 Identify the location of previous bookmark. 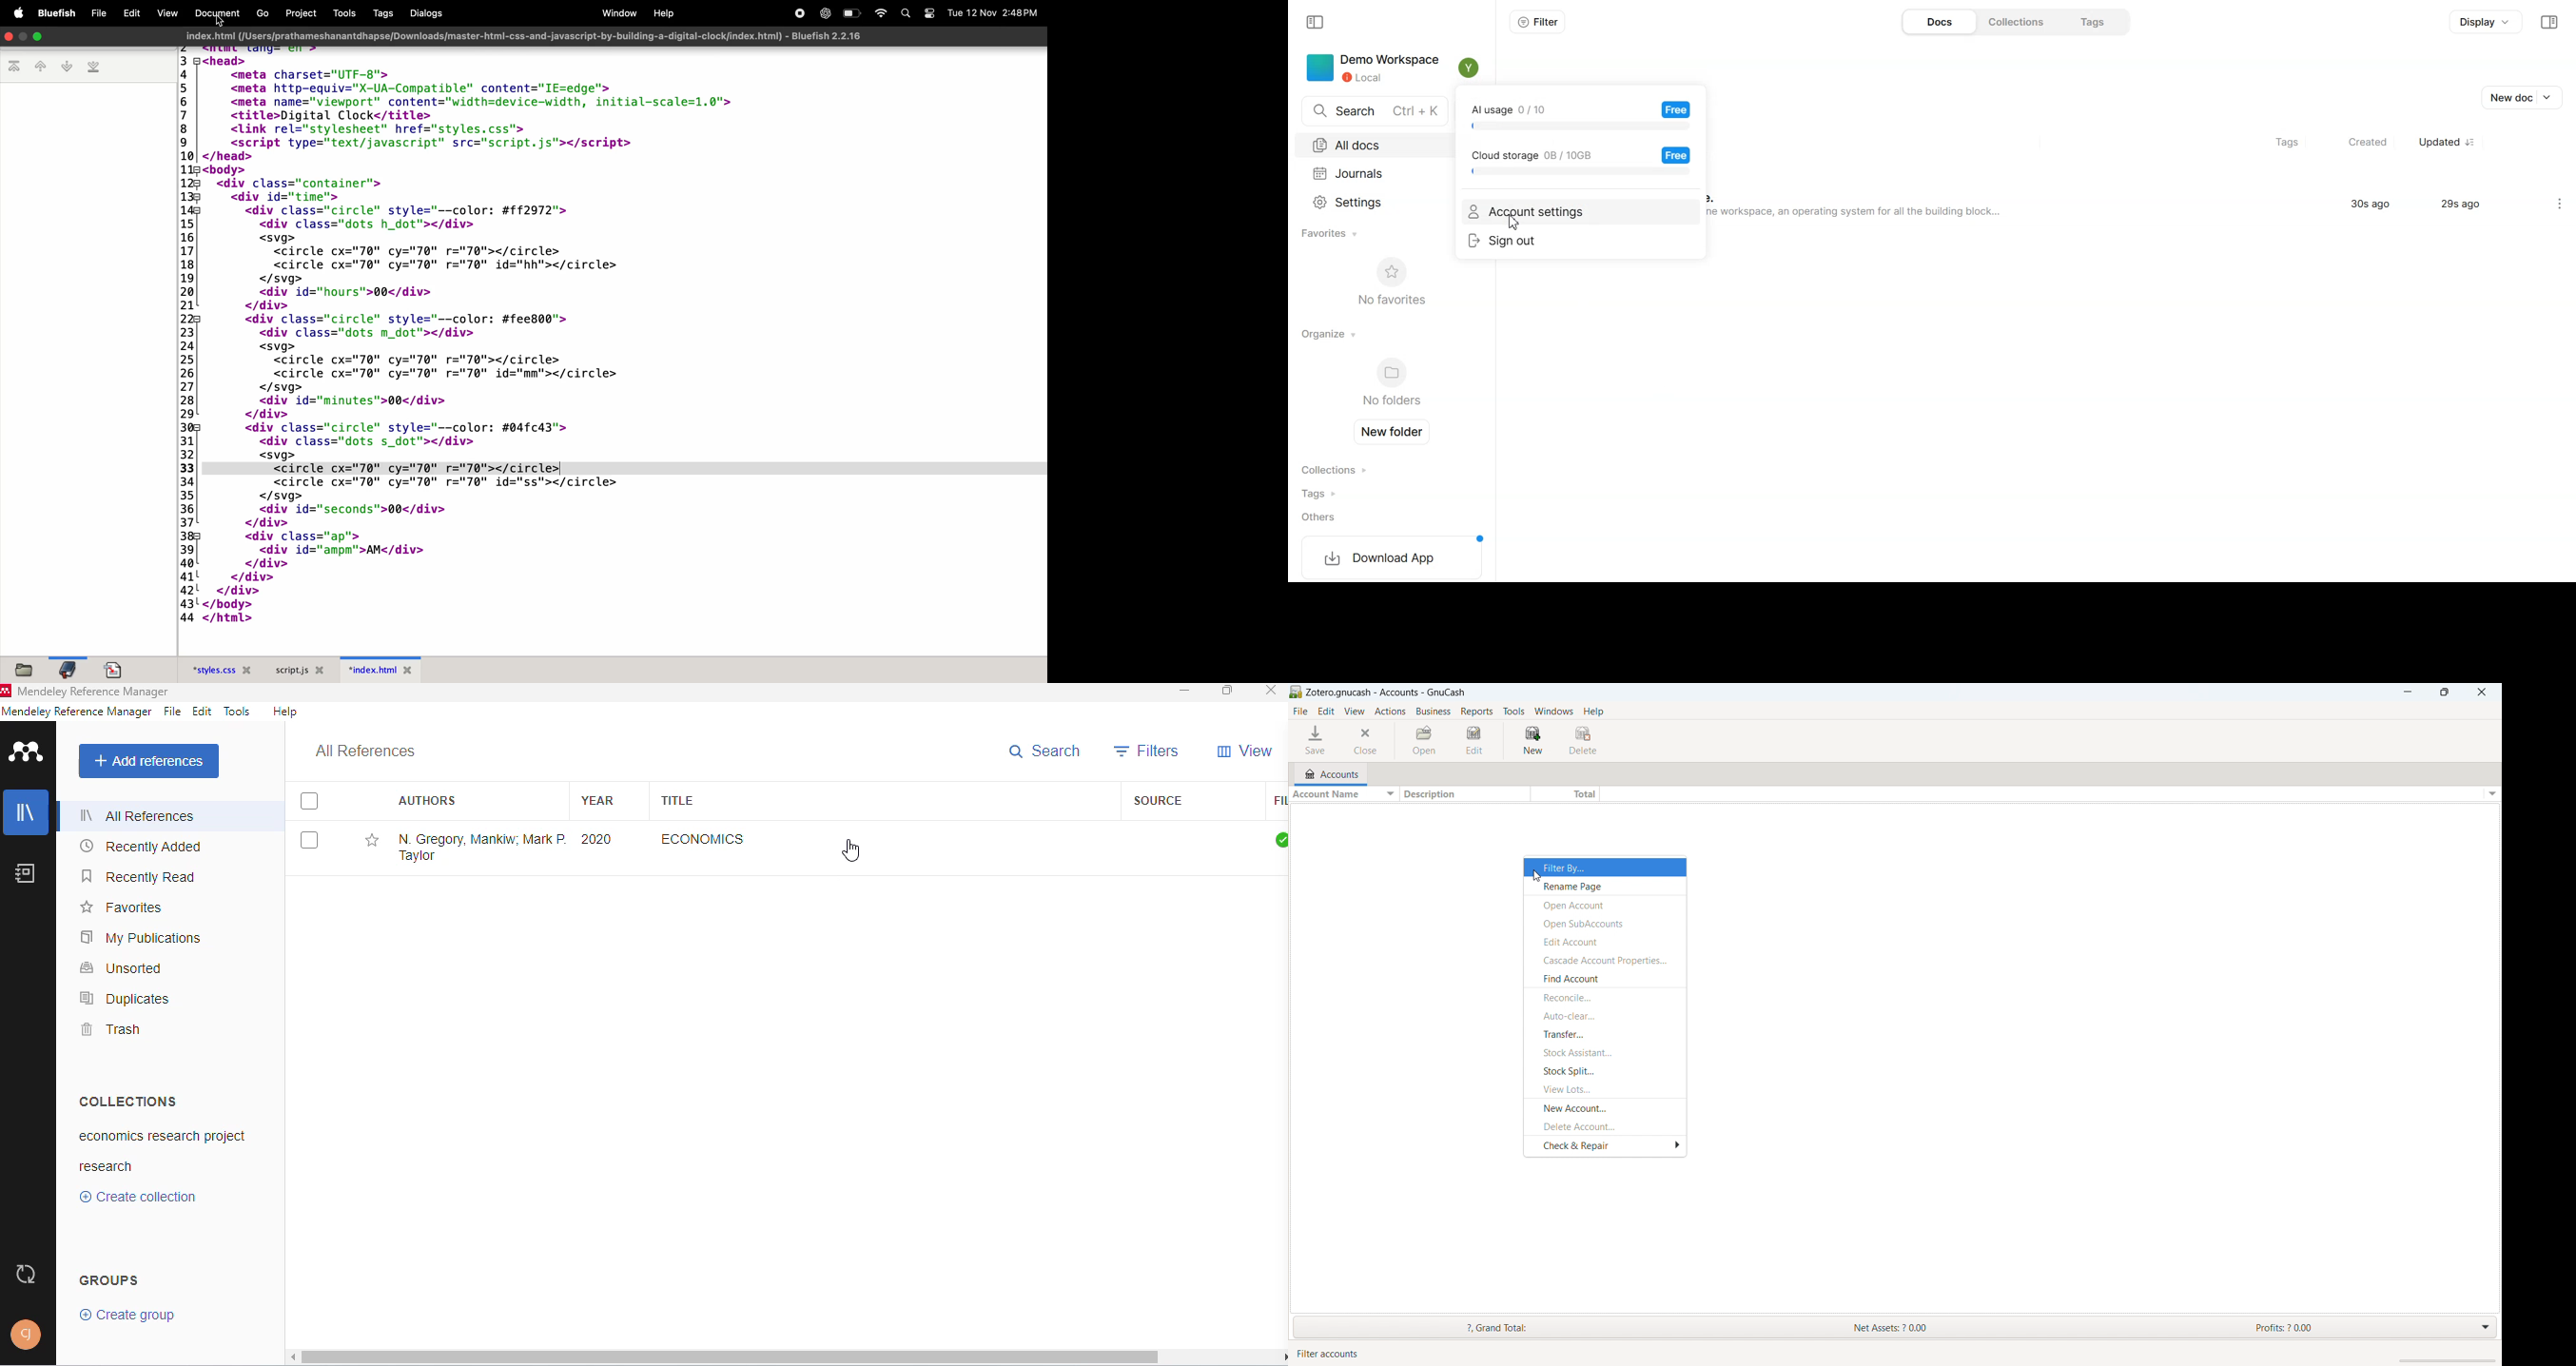
(42, 65).